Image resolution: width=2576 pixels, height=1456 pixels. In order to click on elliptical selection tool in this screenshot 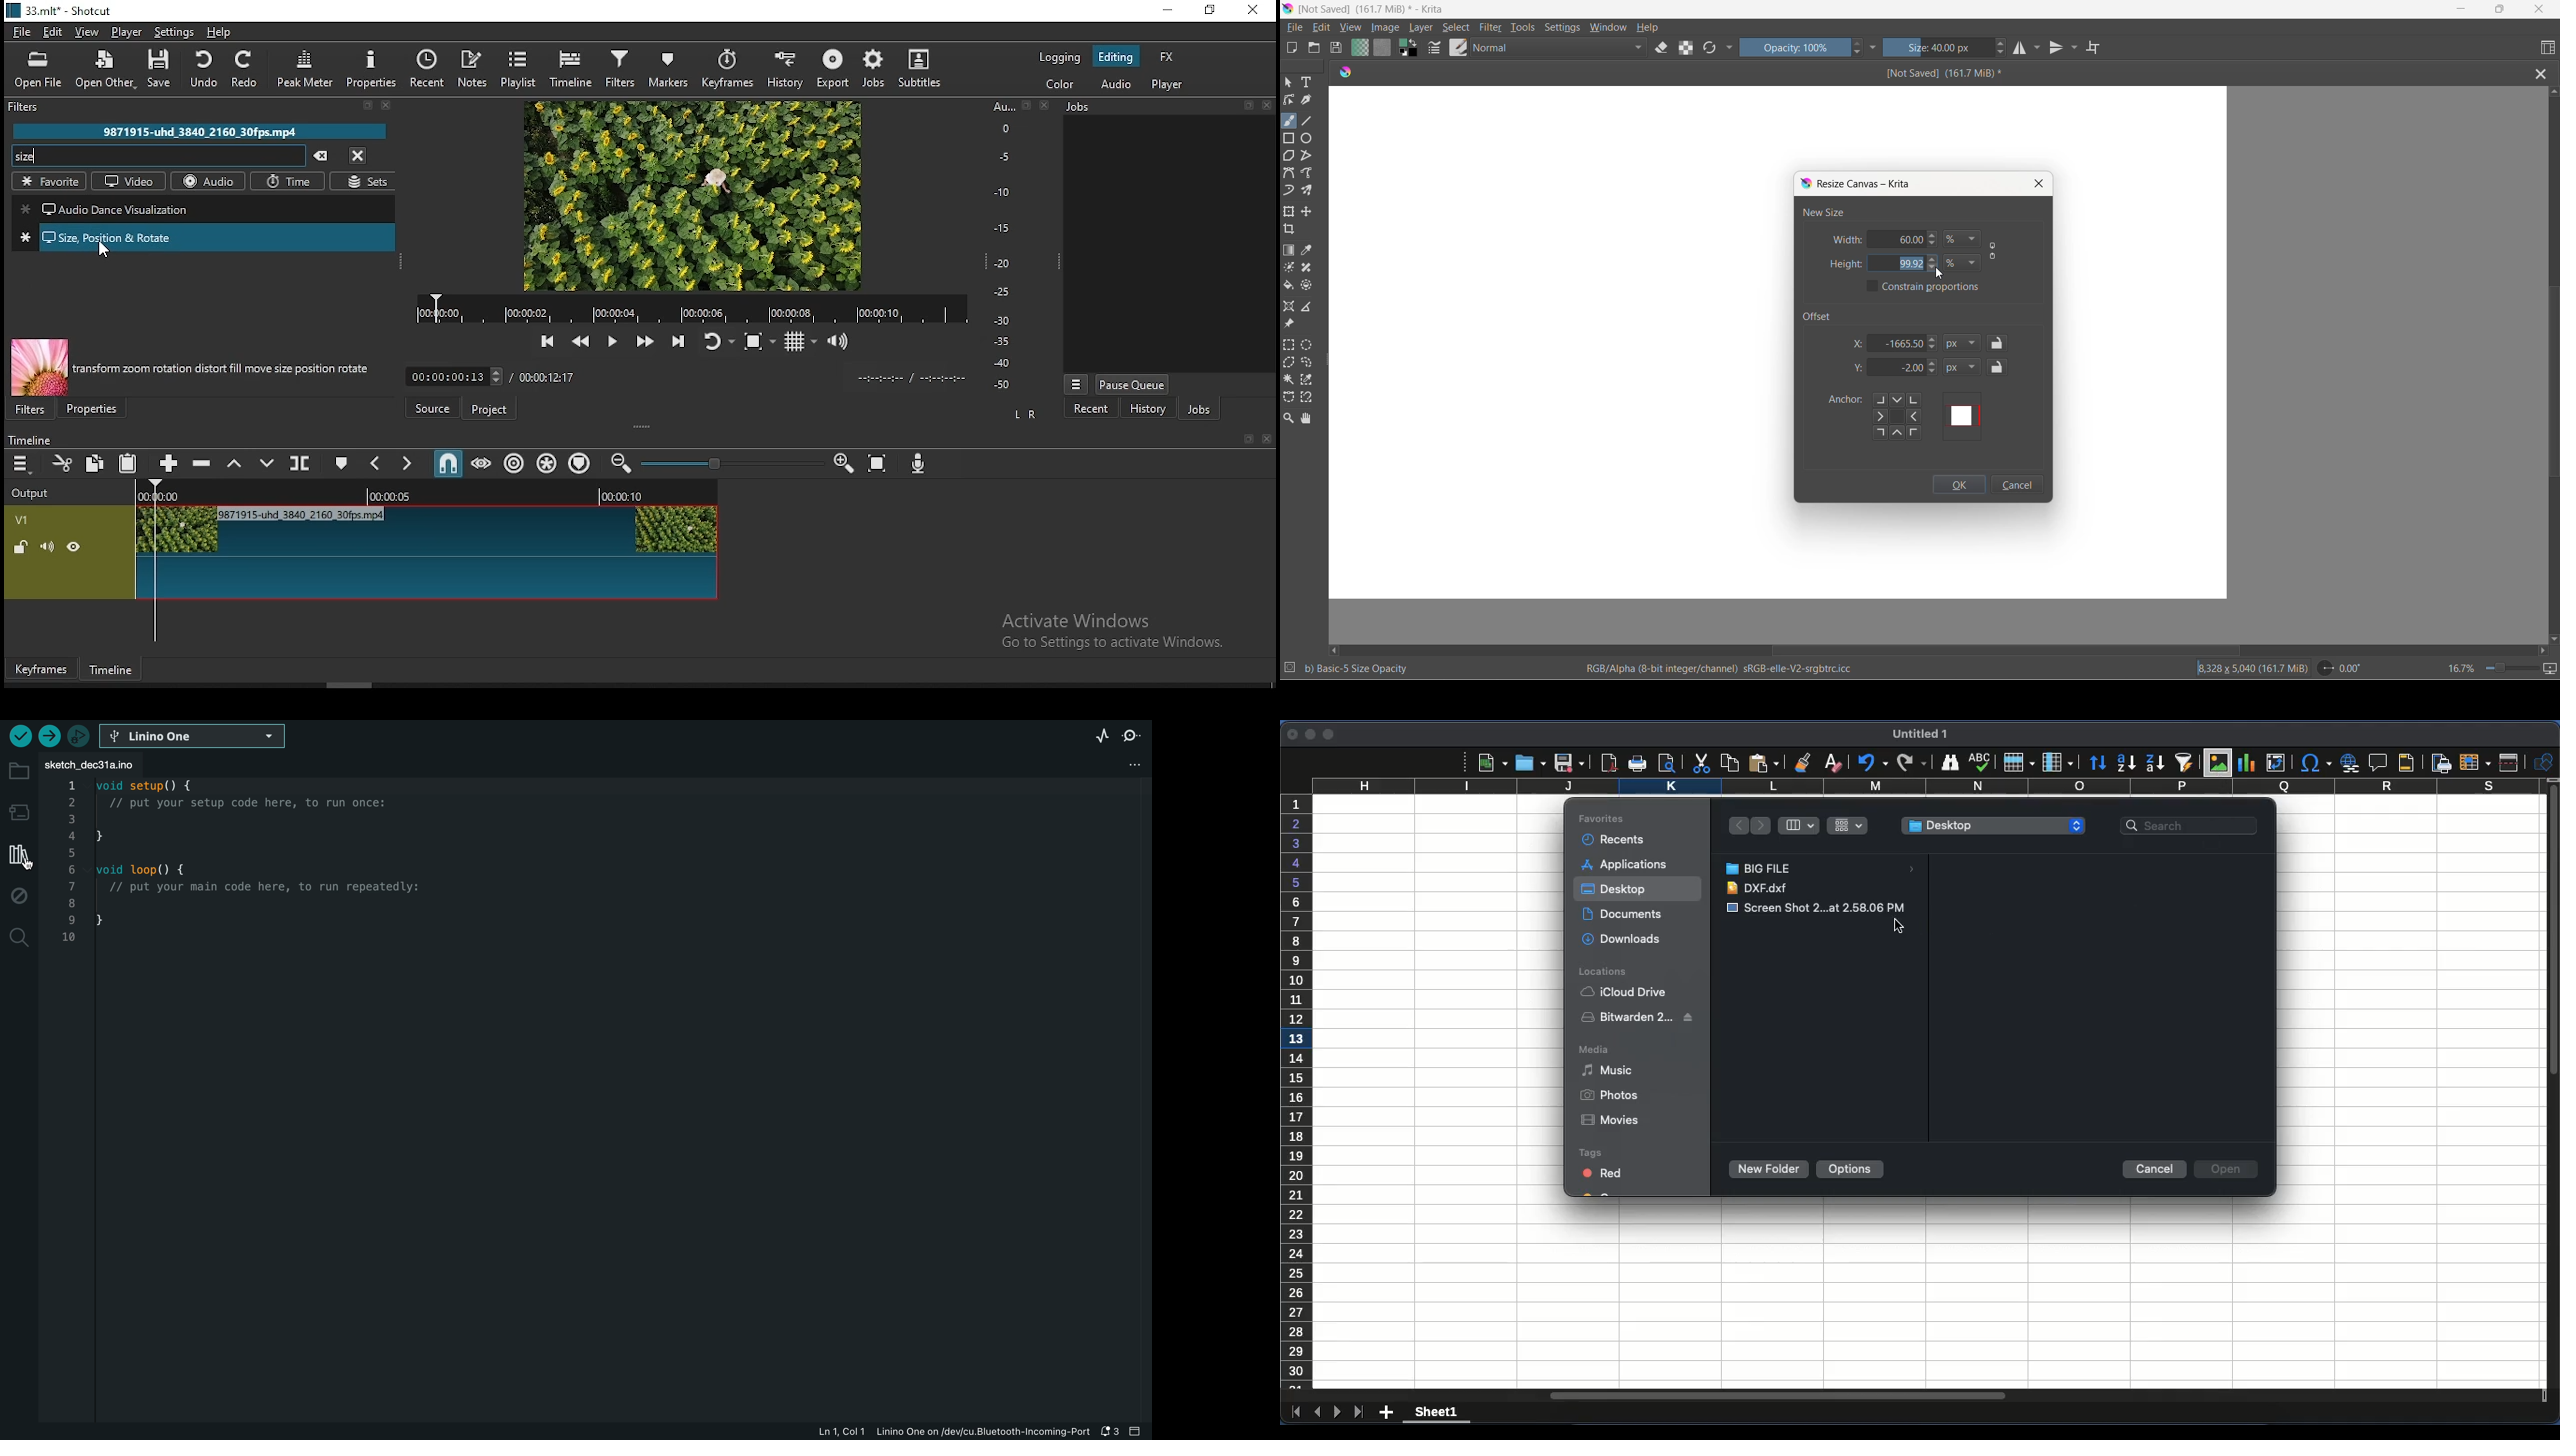, I will do `click(1310, 345)`.